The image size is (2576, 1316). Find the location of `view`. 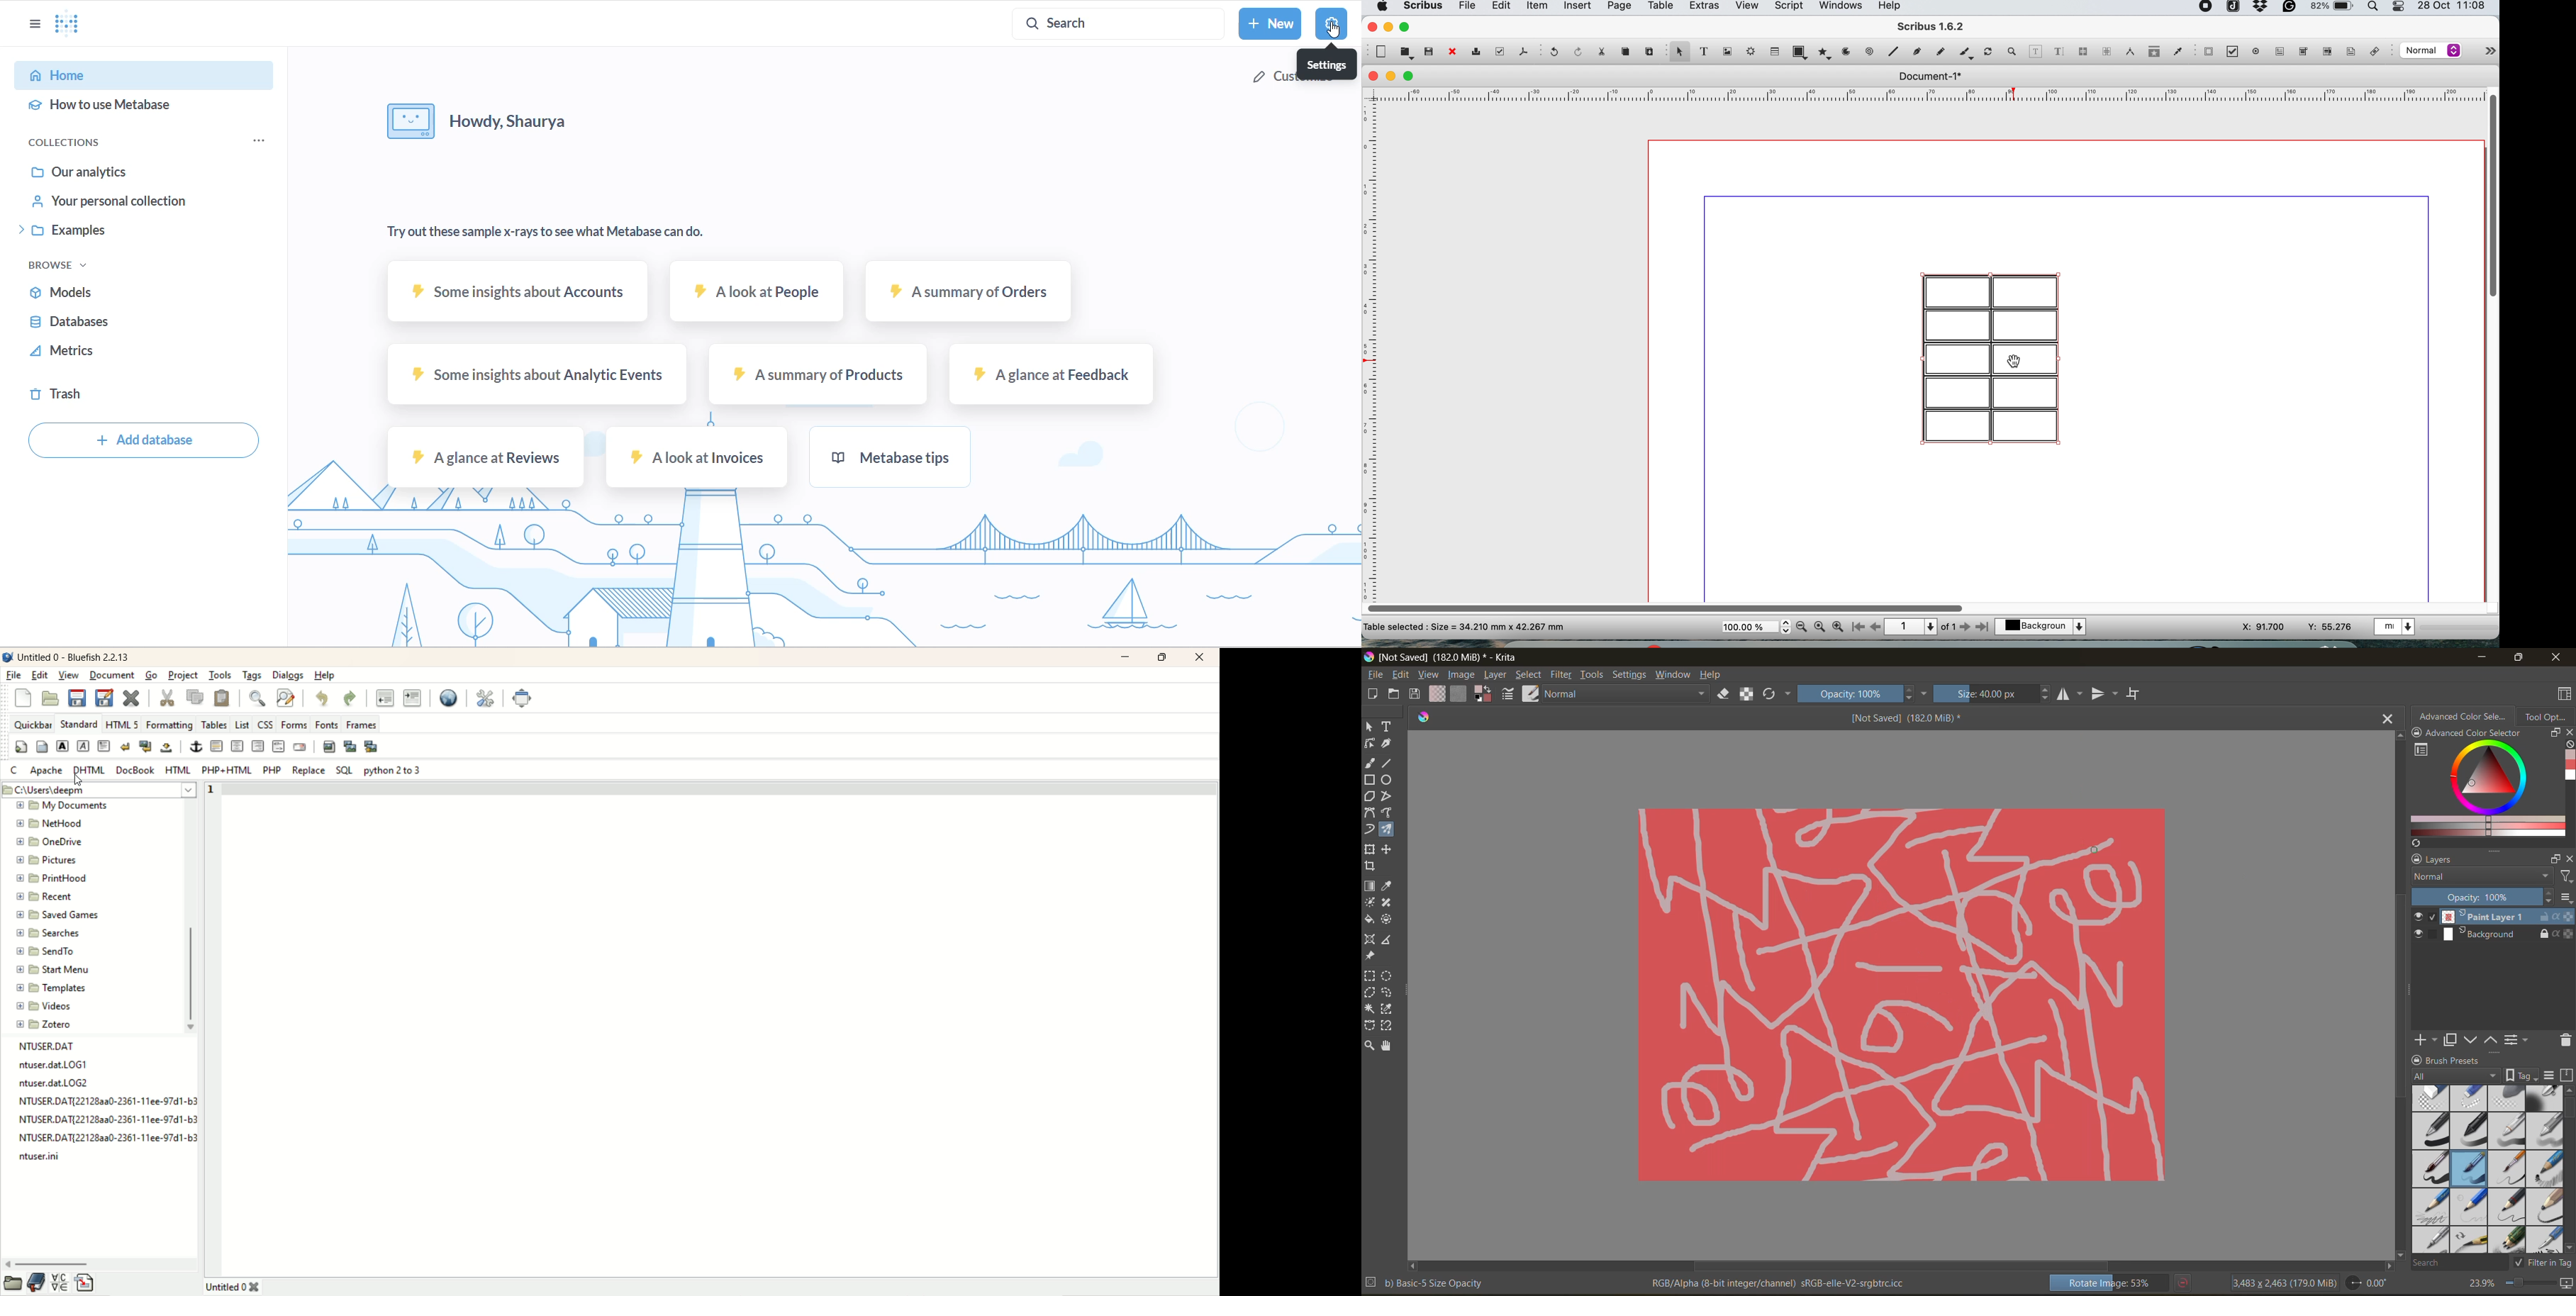

view is located at coordinates (1428, 675).